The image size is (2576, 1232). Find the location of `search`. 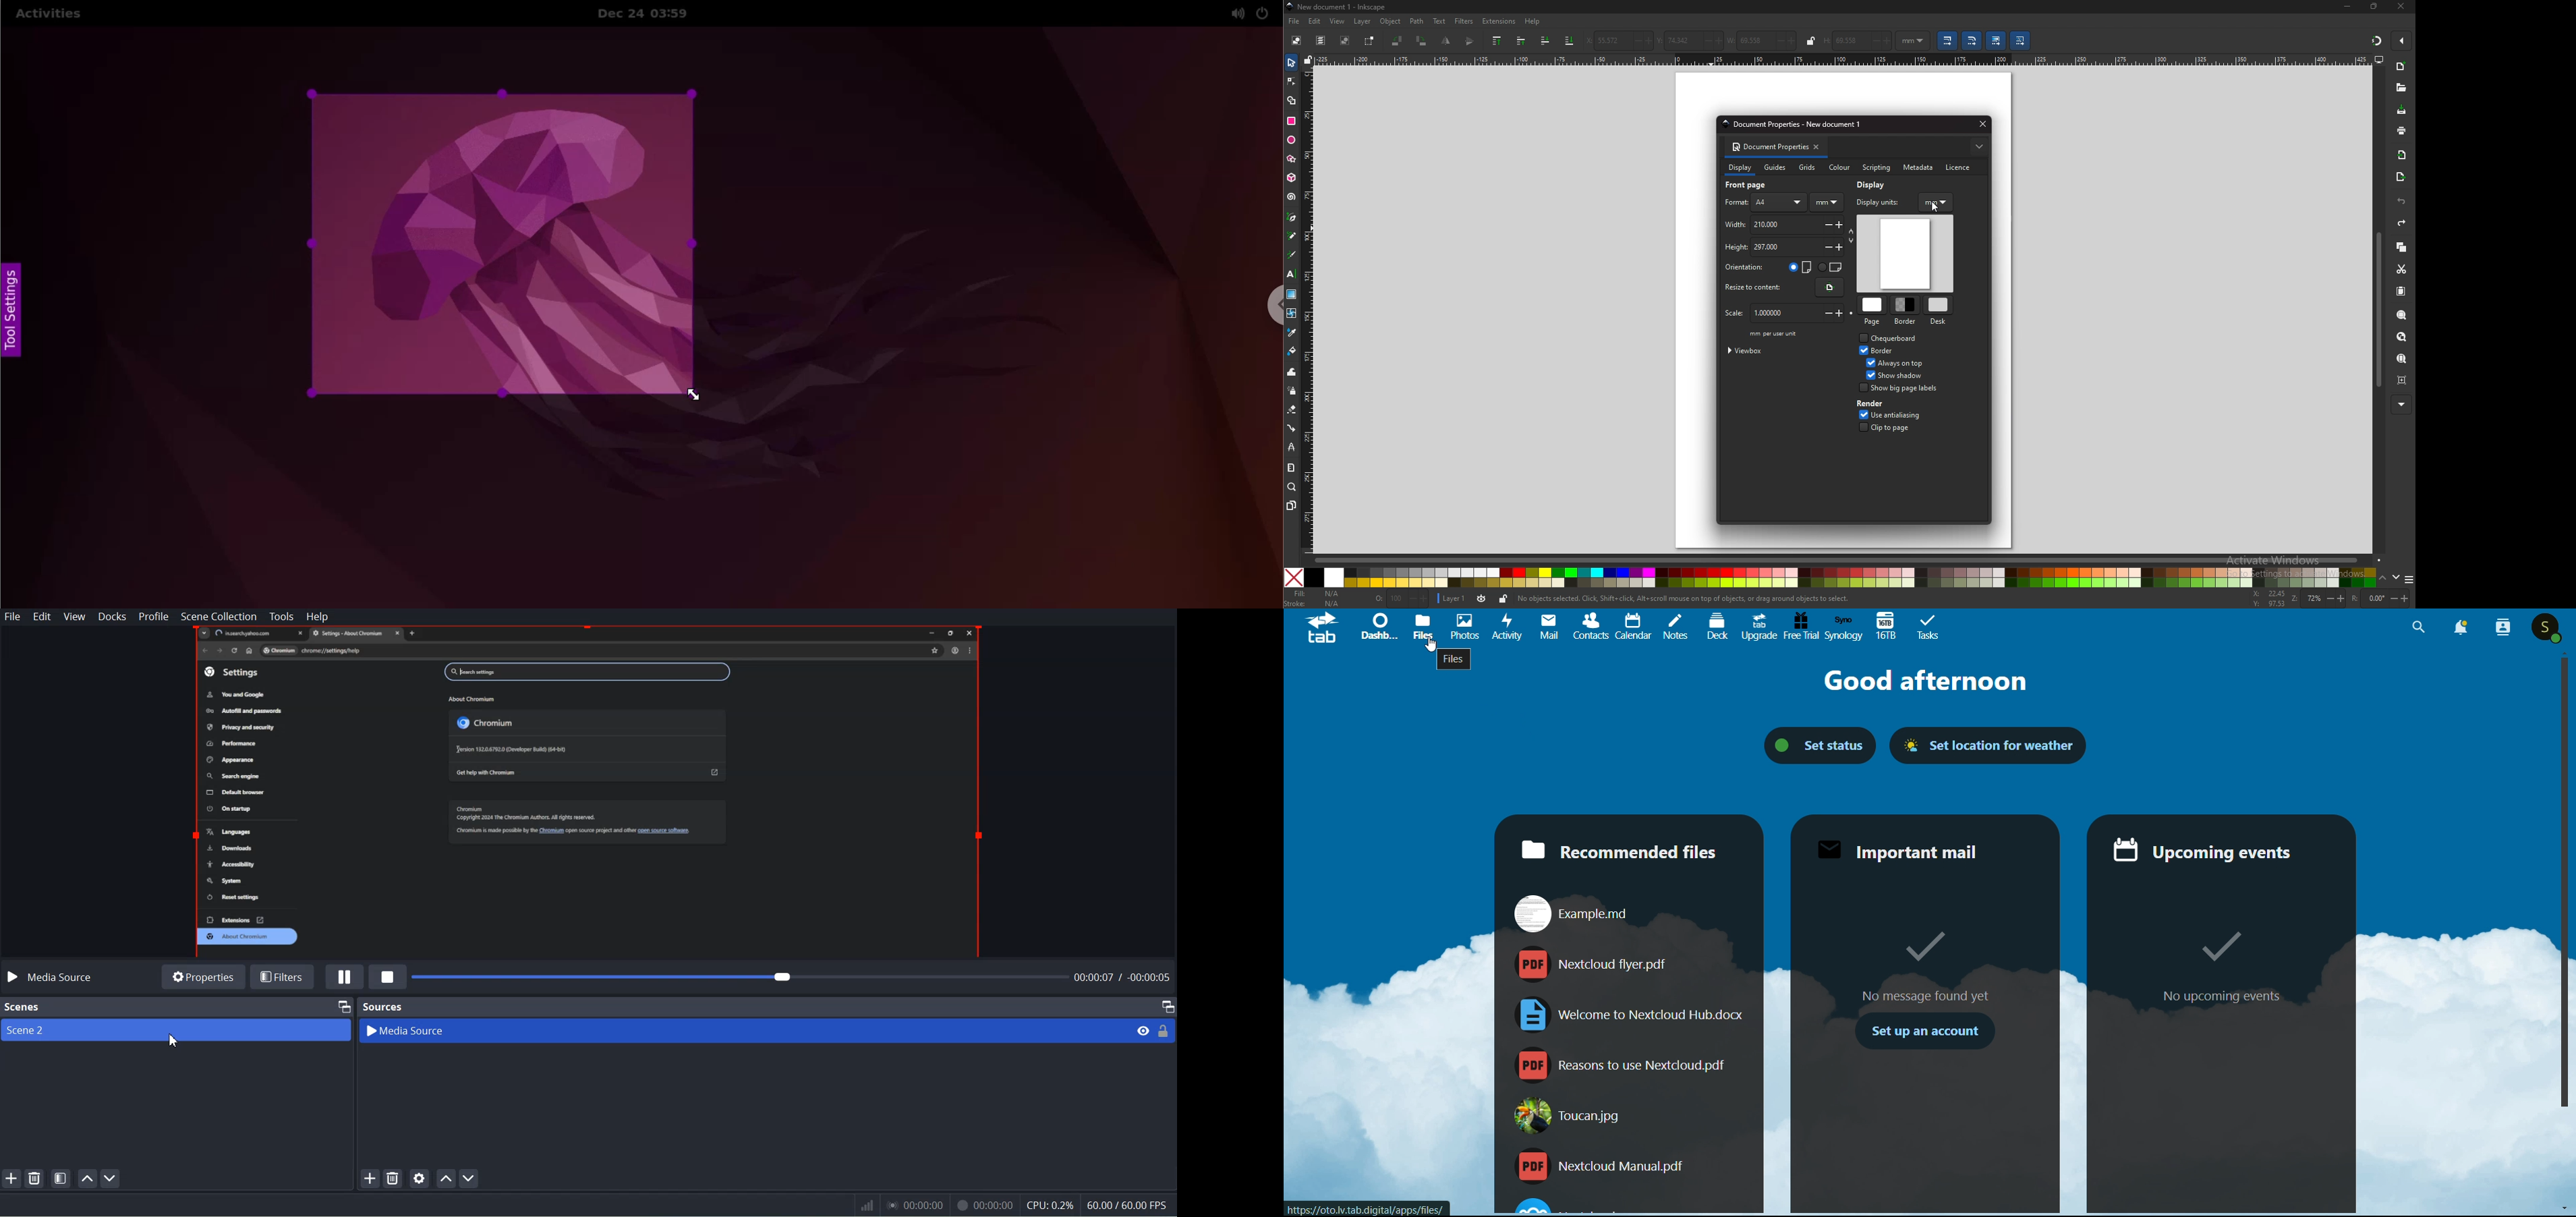

search is located at coordinates (2421, 628).